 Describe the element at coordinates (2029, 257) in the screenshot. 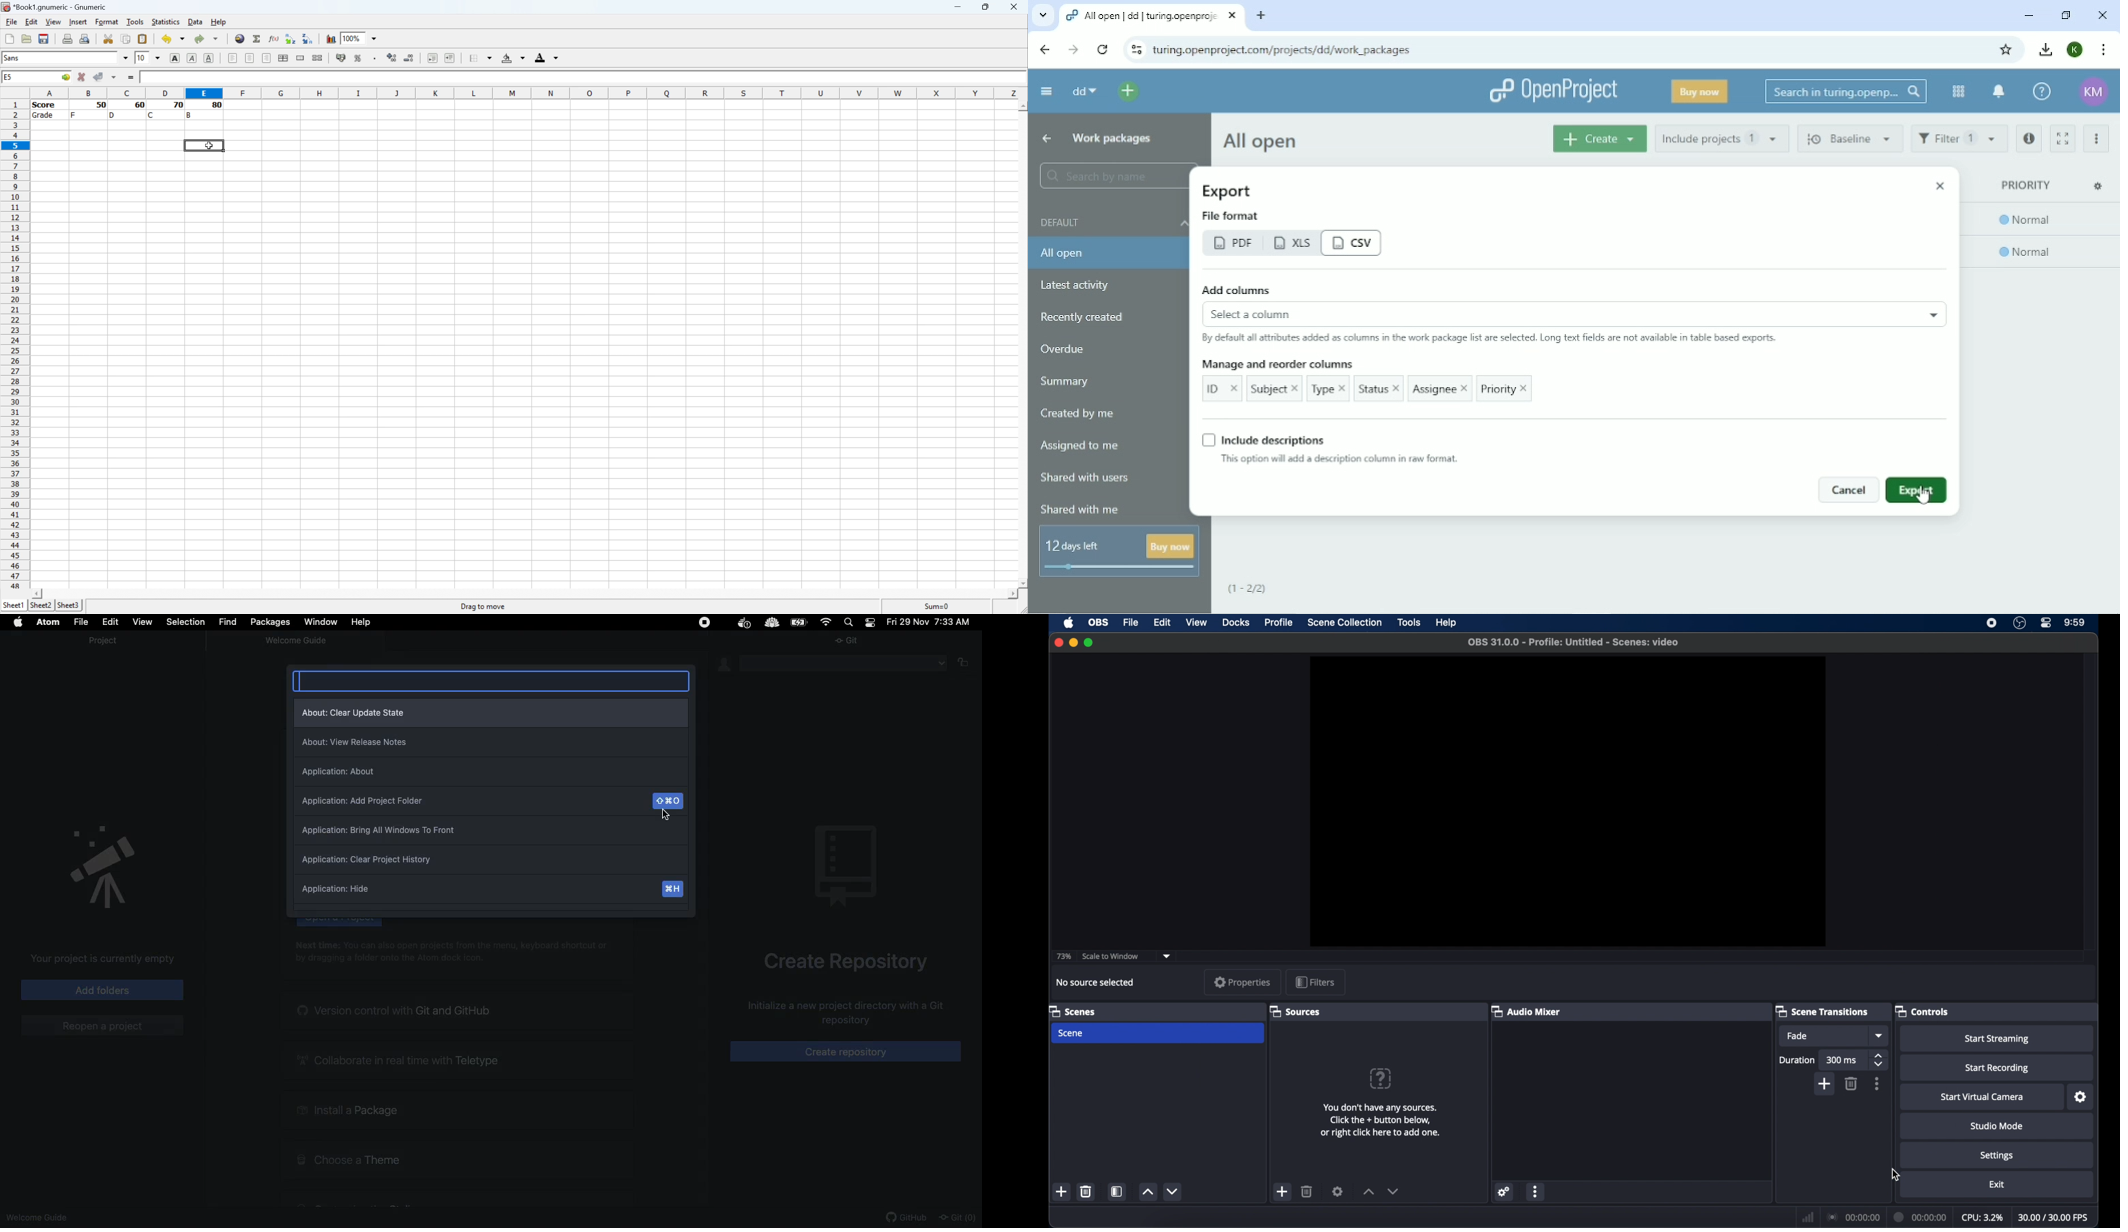

I see `normal` at that location.